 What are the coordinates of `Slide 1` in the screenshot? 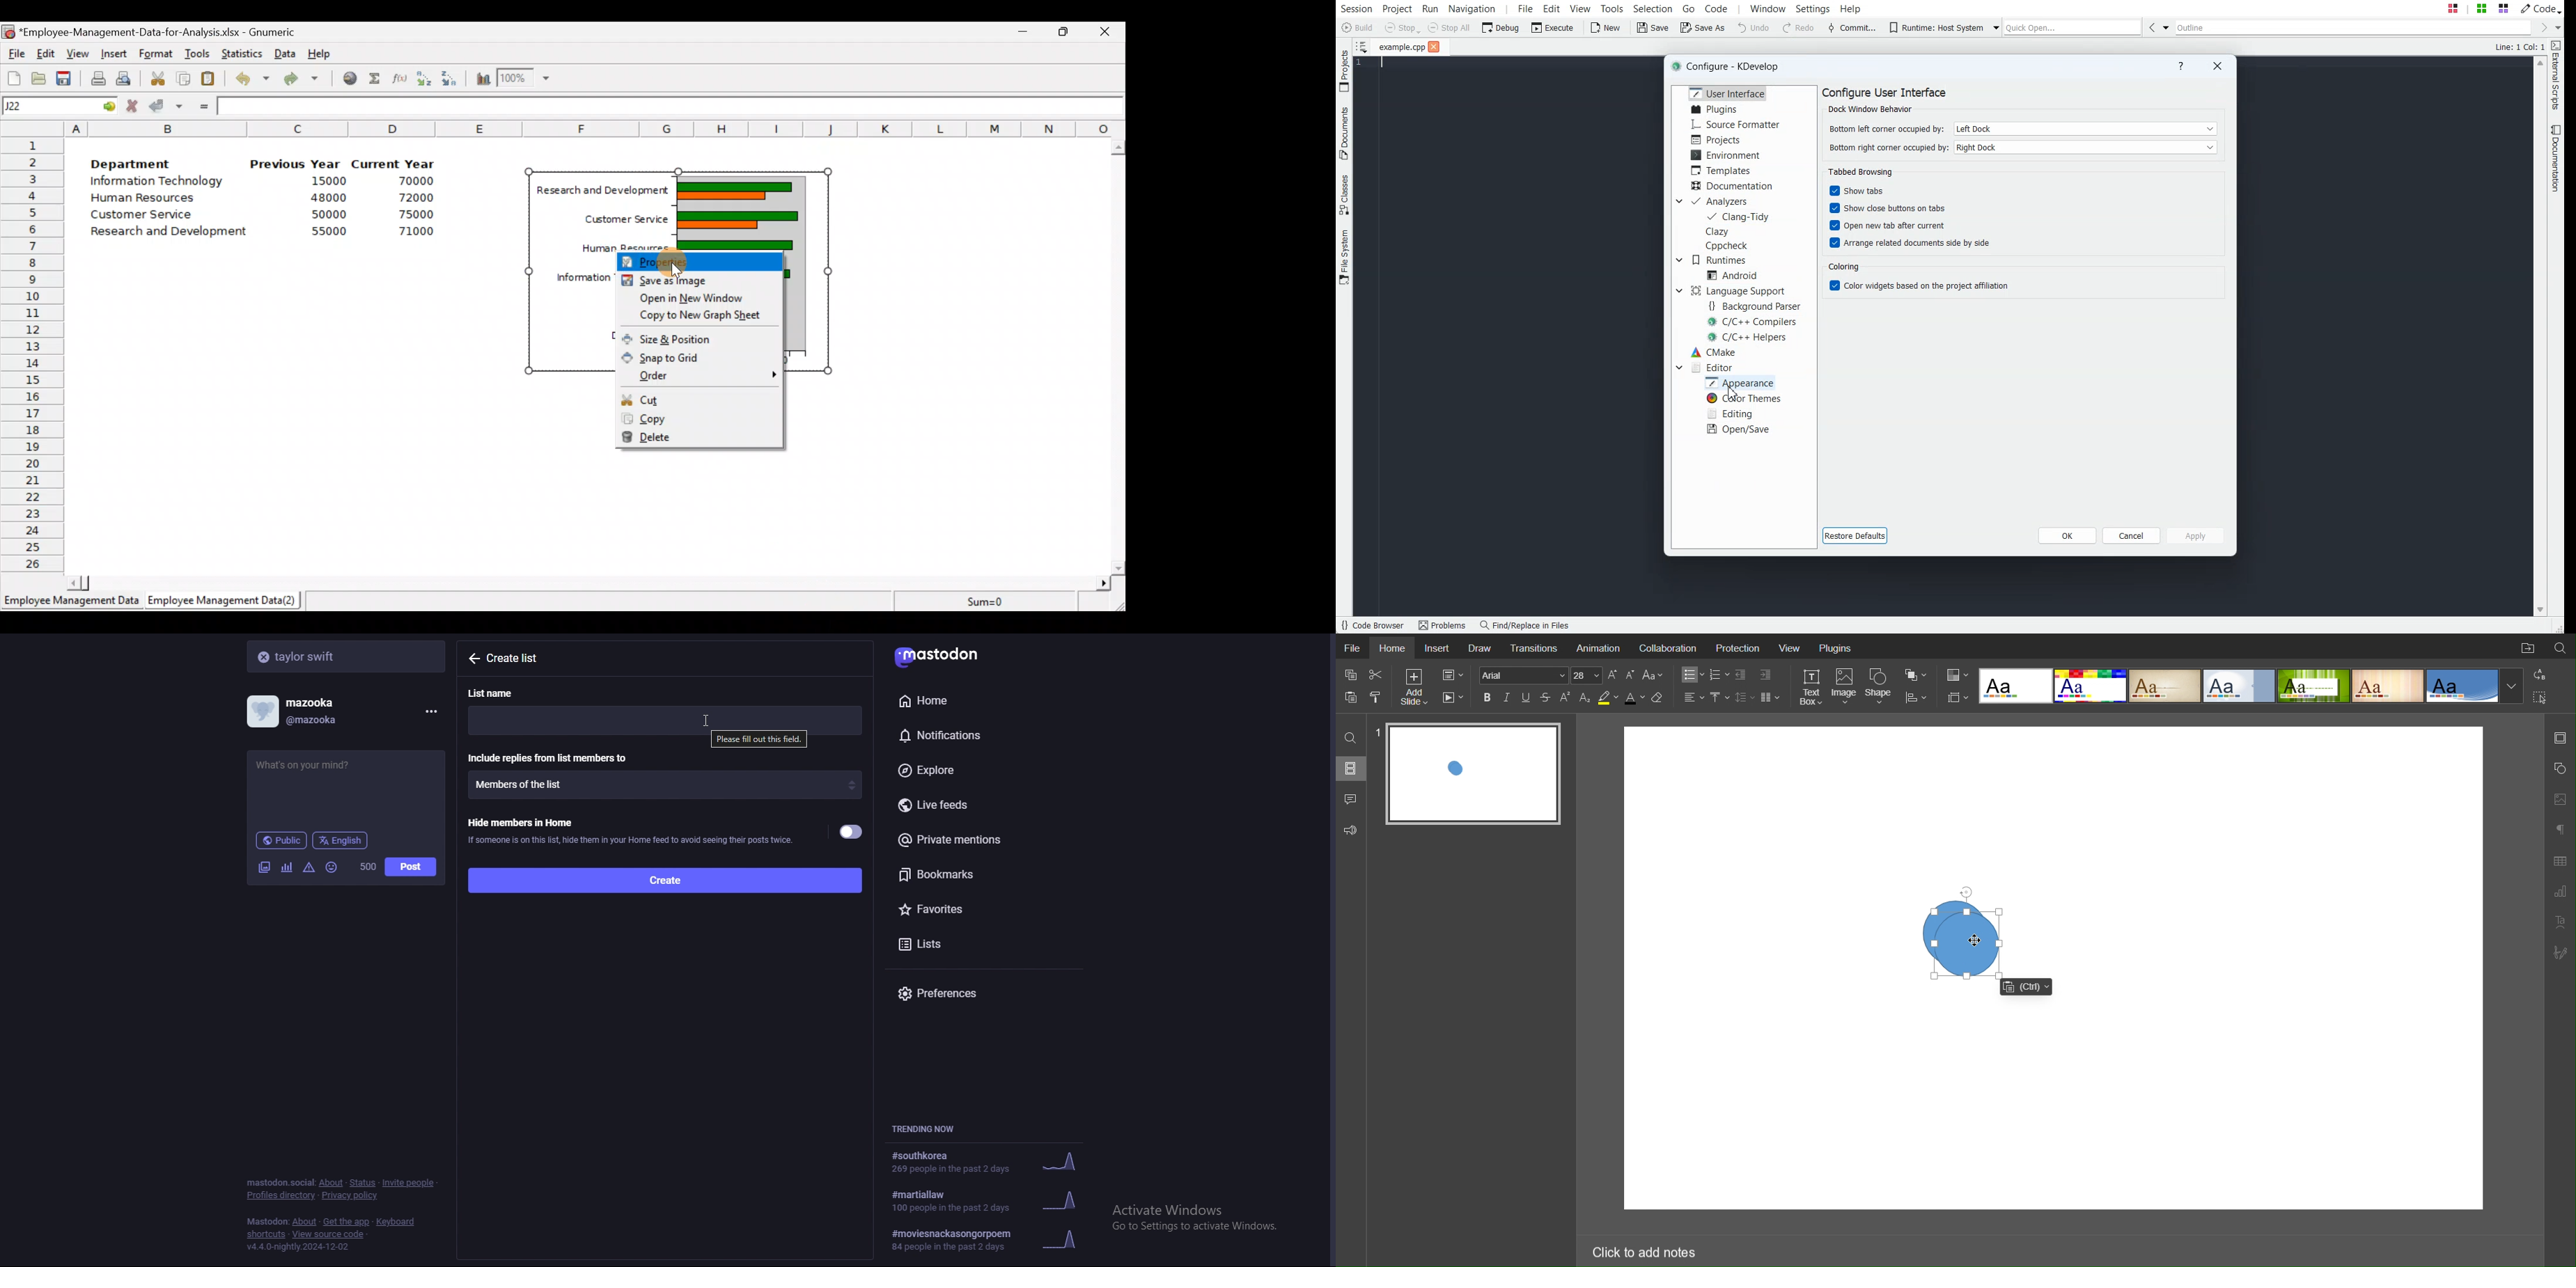 It's located at (1474, 774).